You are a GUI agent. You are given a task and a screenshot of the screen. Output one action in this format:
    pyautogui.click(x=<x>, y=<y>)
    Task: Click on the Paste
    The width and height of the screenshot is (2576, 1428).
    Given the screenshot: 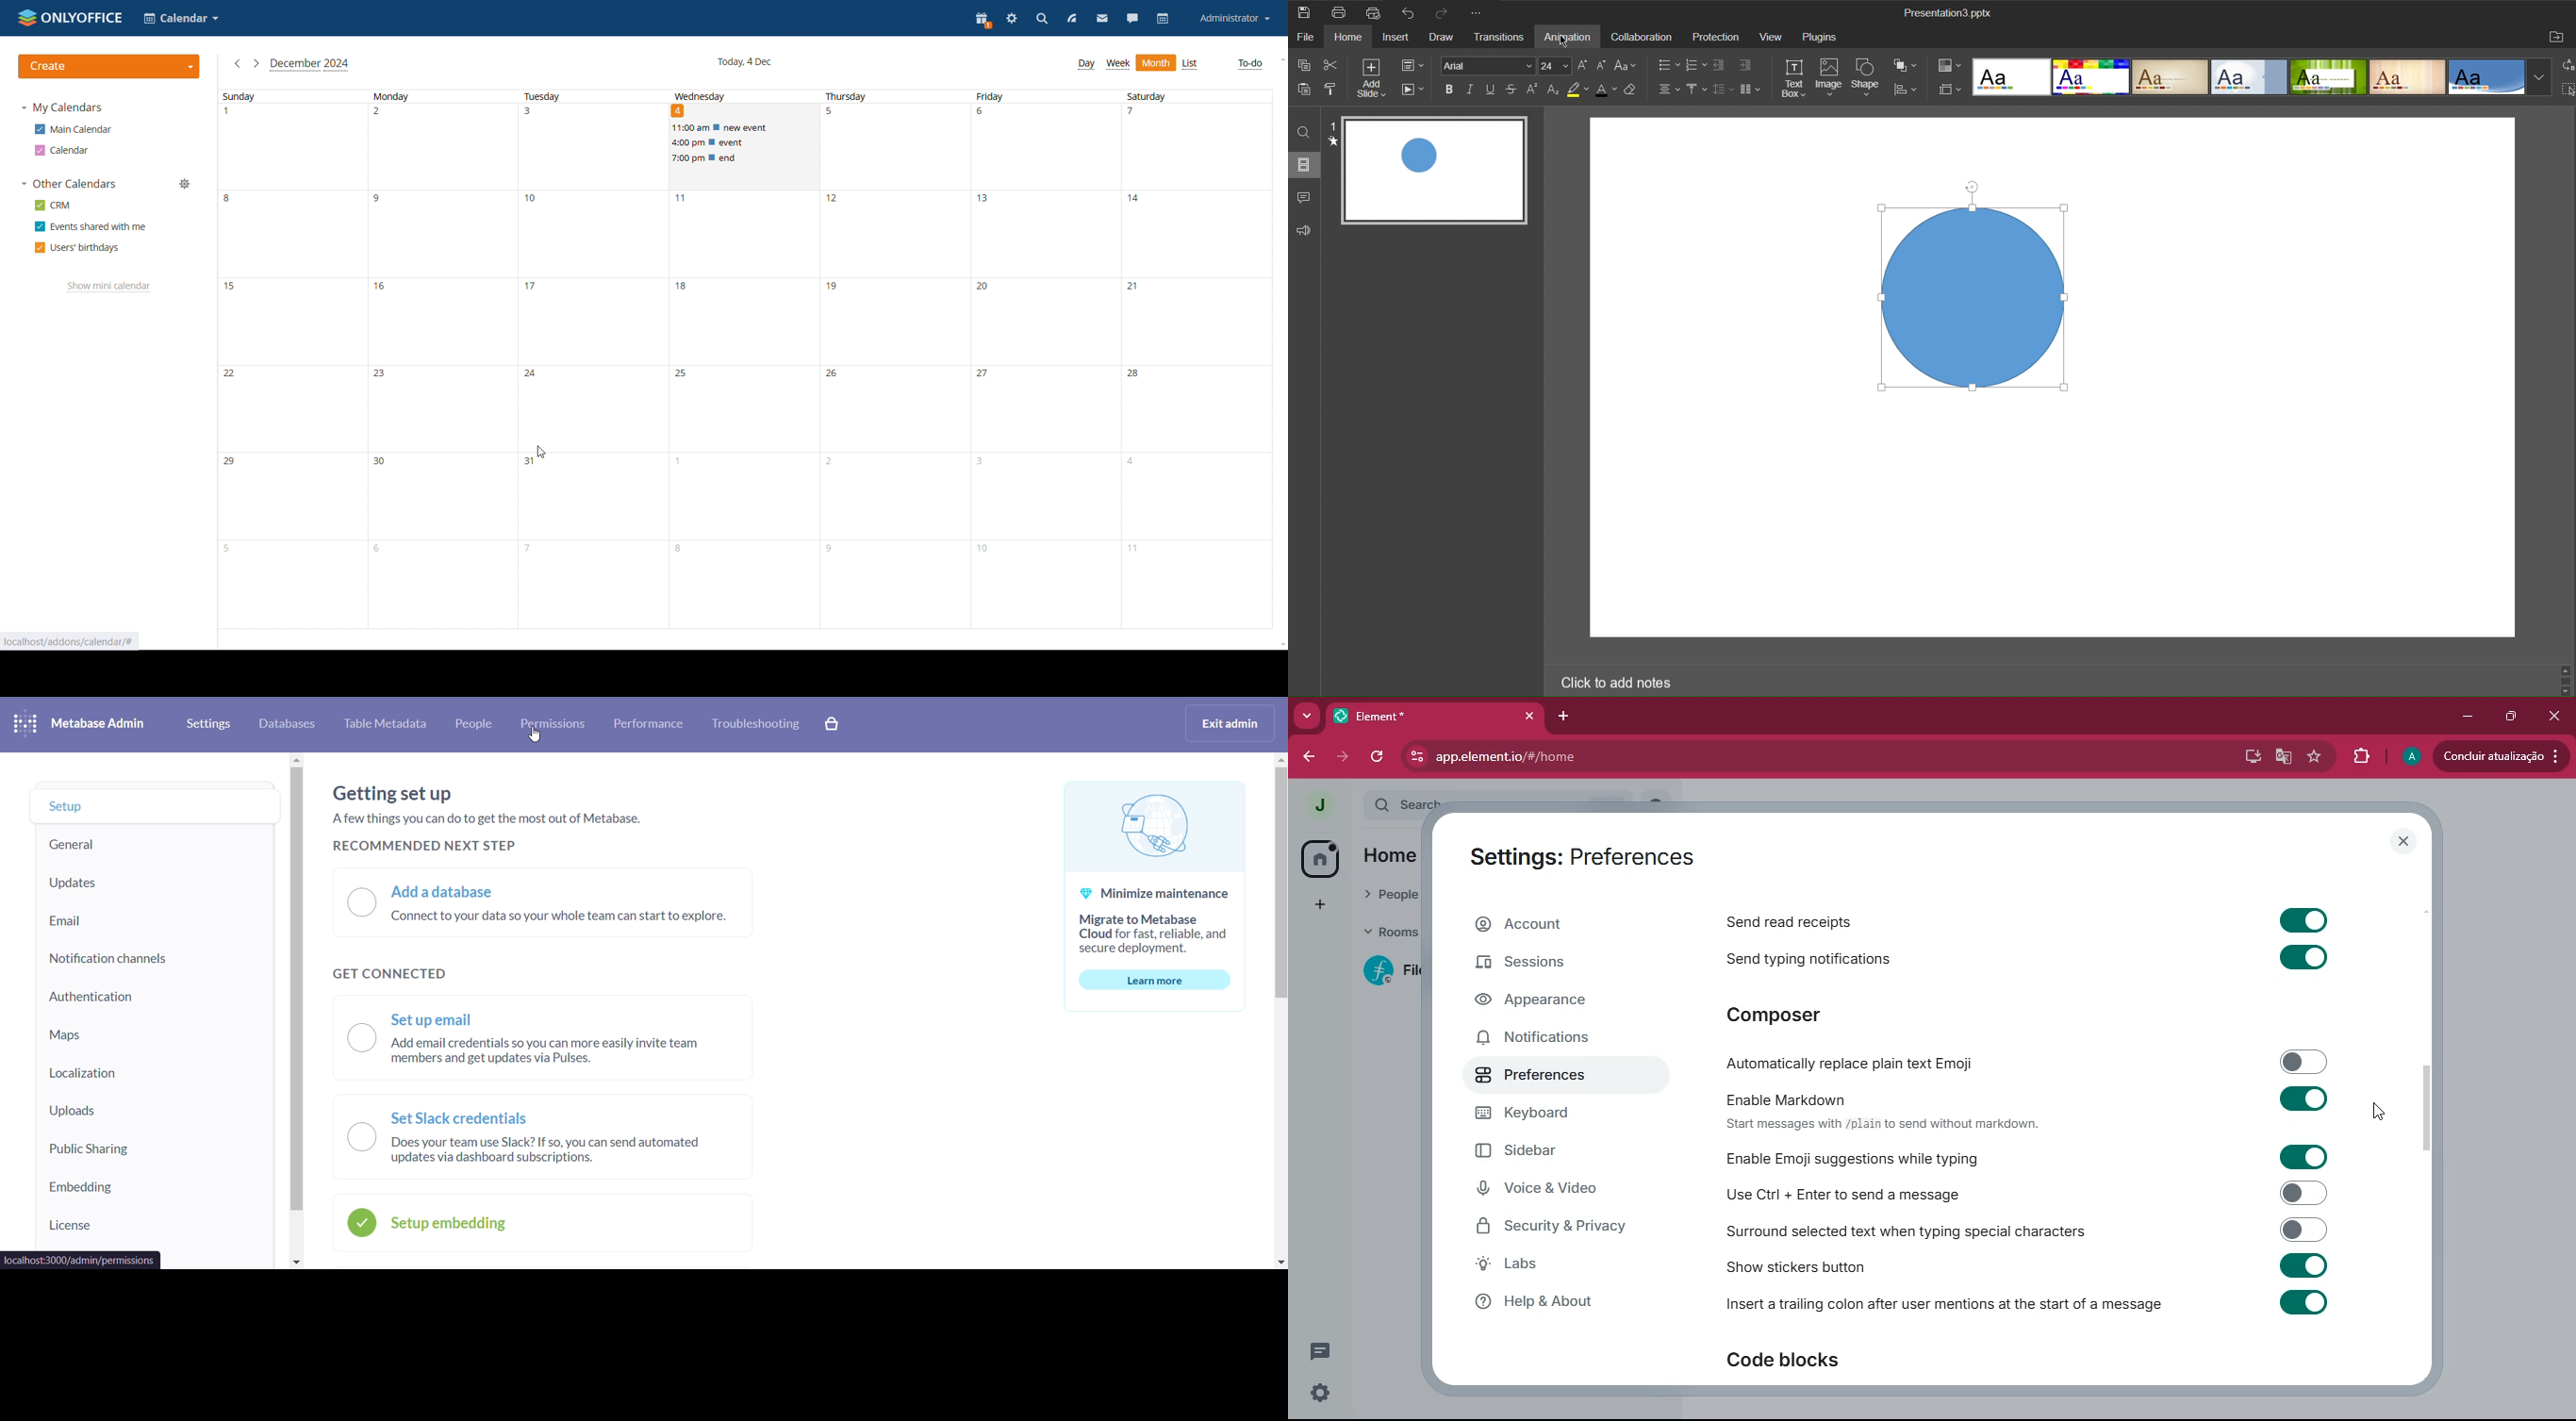 What is the action you would take?
    pyautogui.click(x=1304, y=92)
    